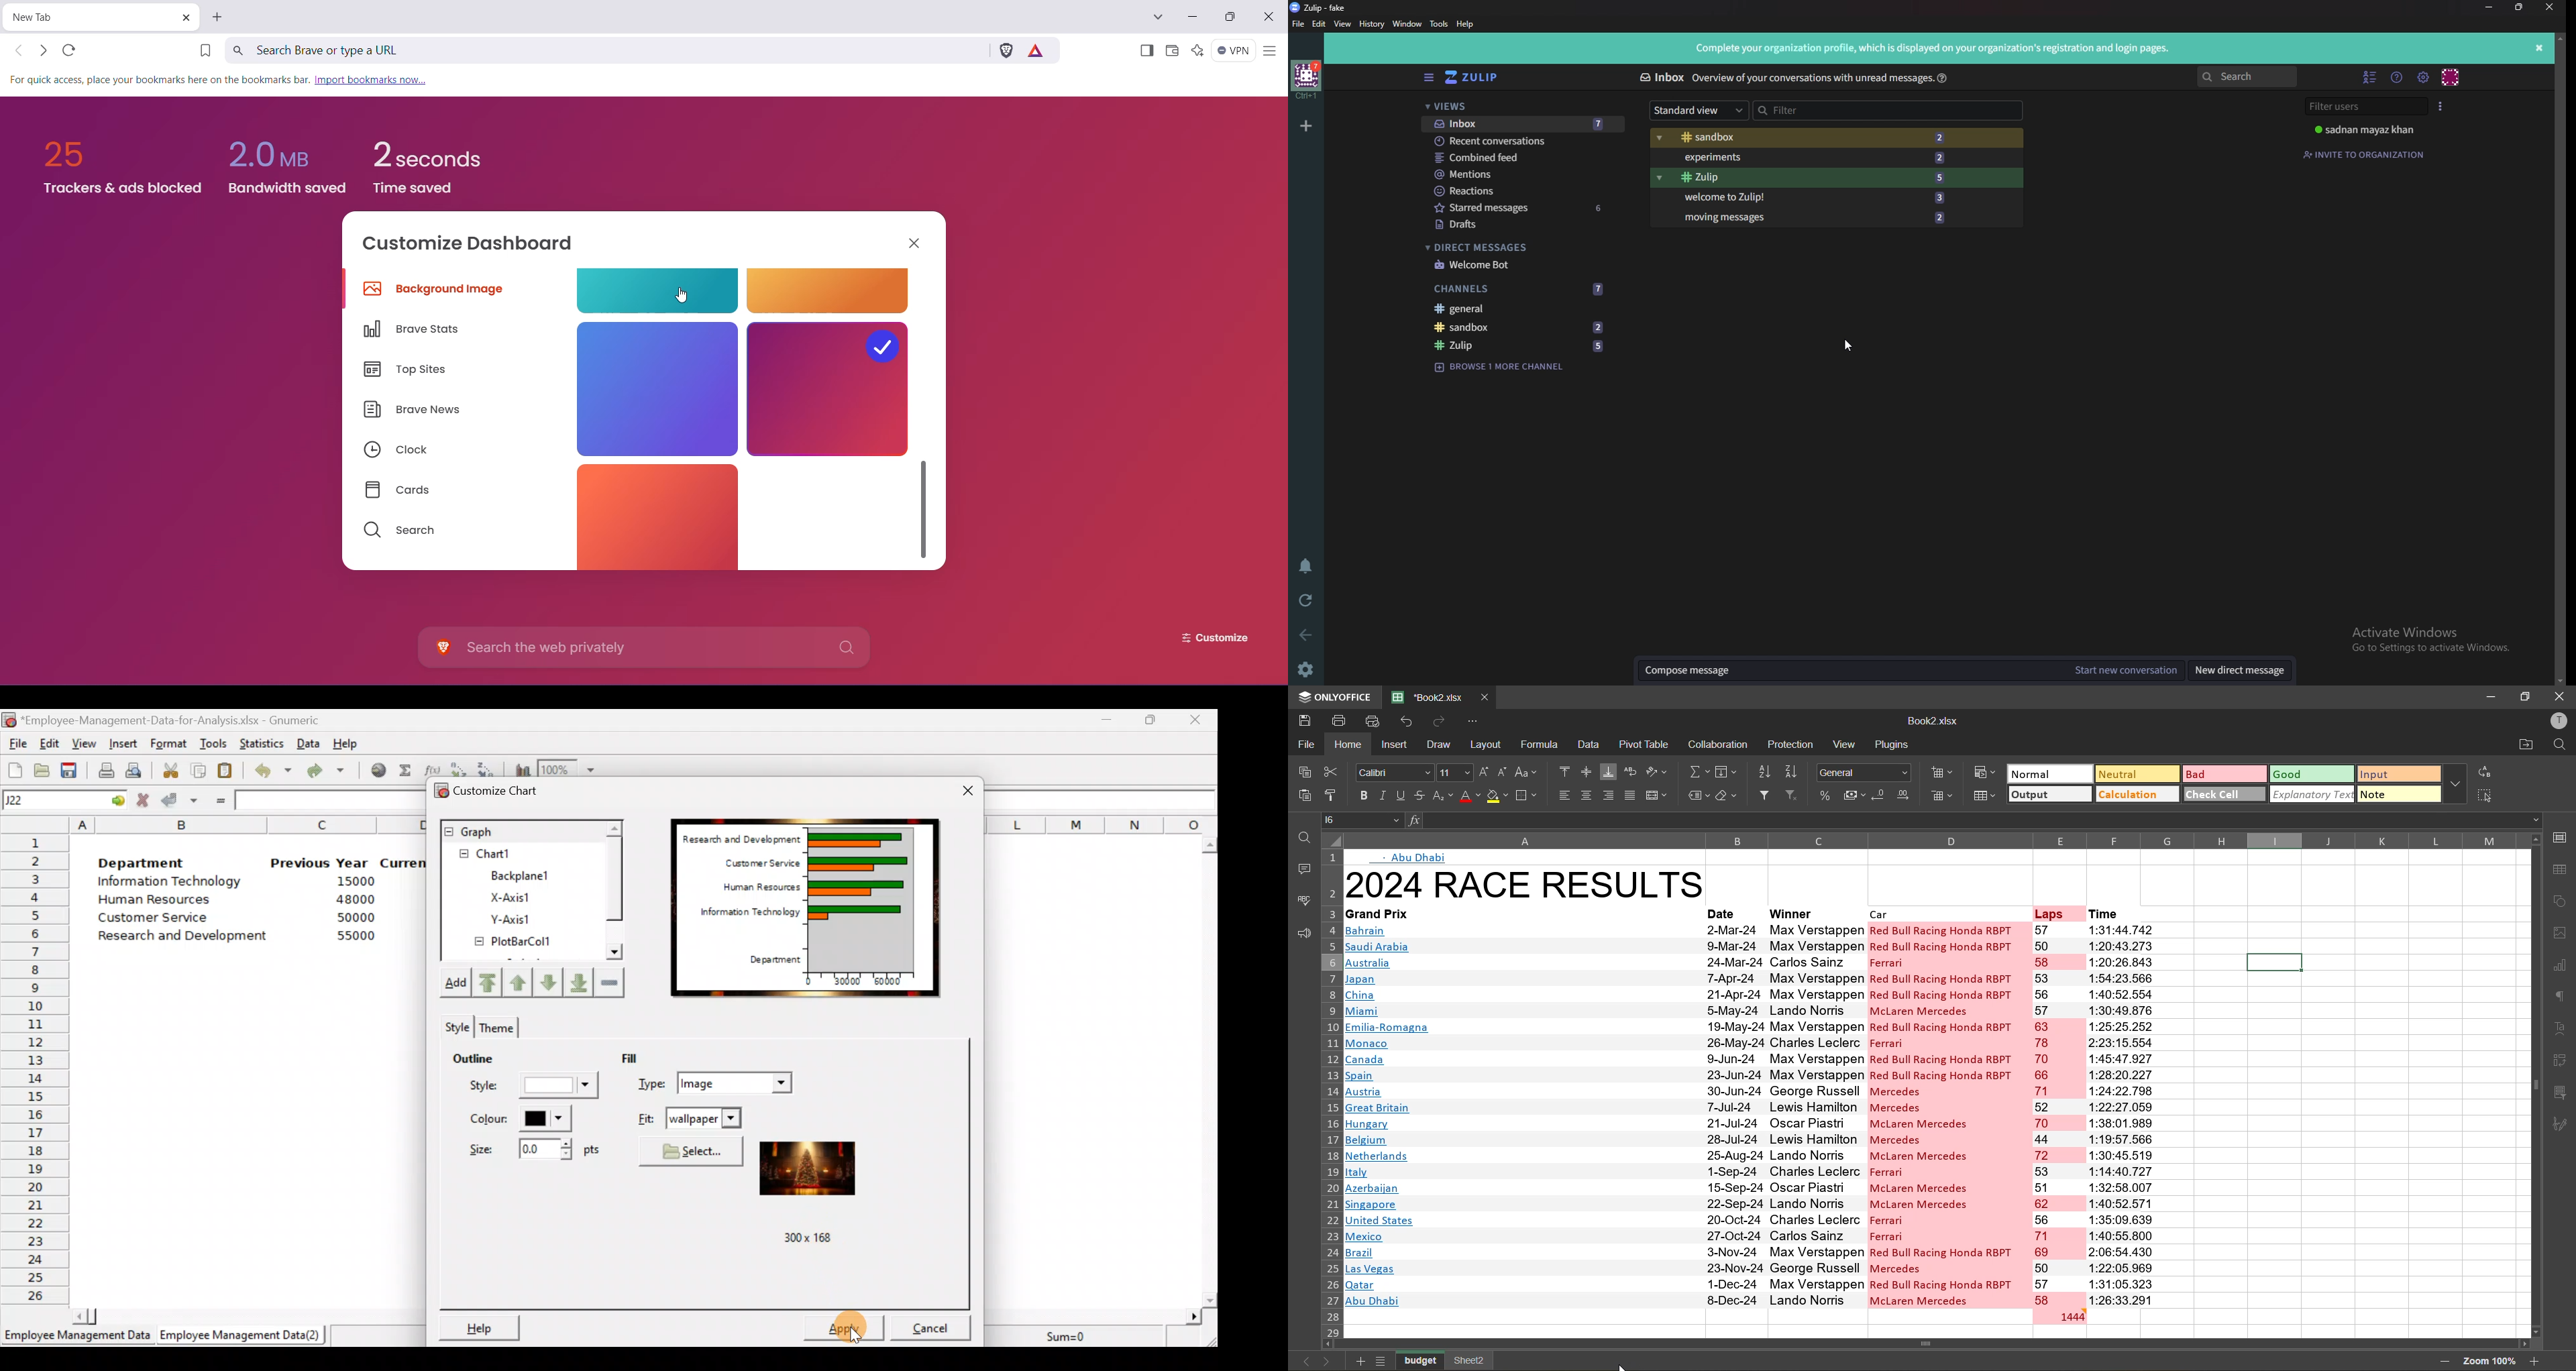 The image size is (2576, 1372). Describe the element at coordinates (2441, 105) in the screenshot. I see `User list style` at that location.